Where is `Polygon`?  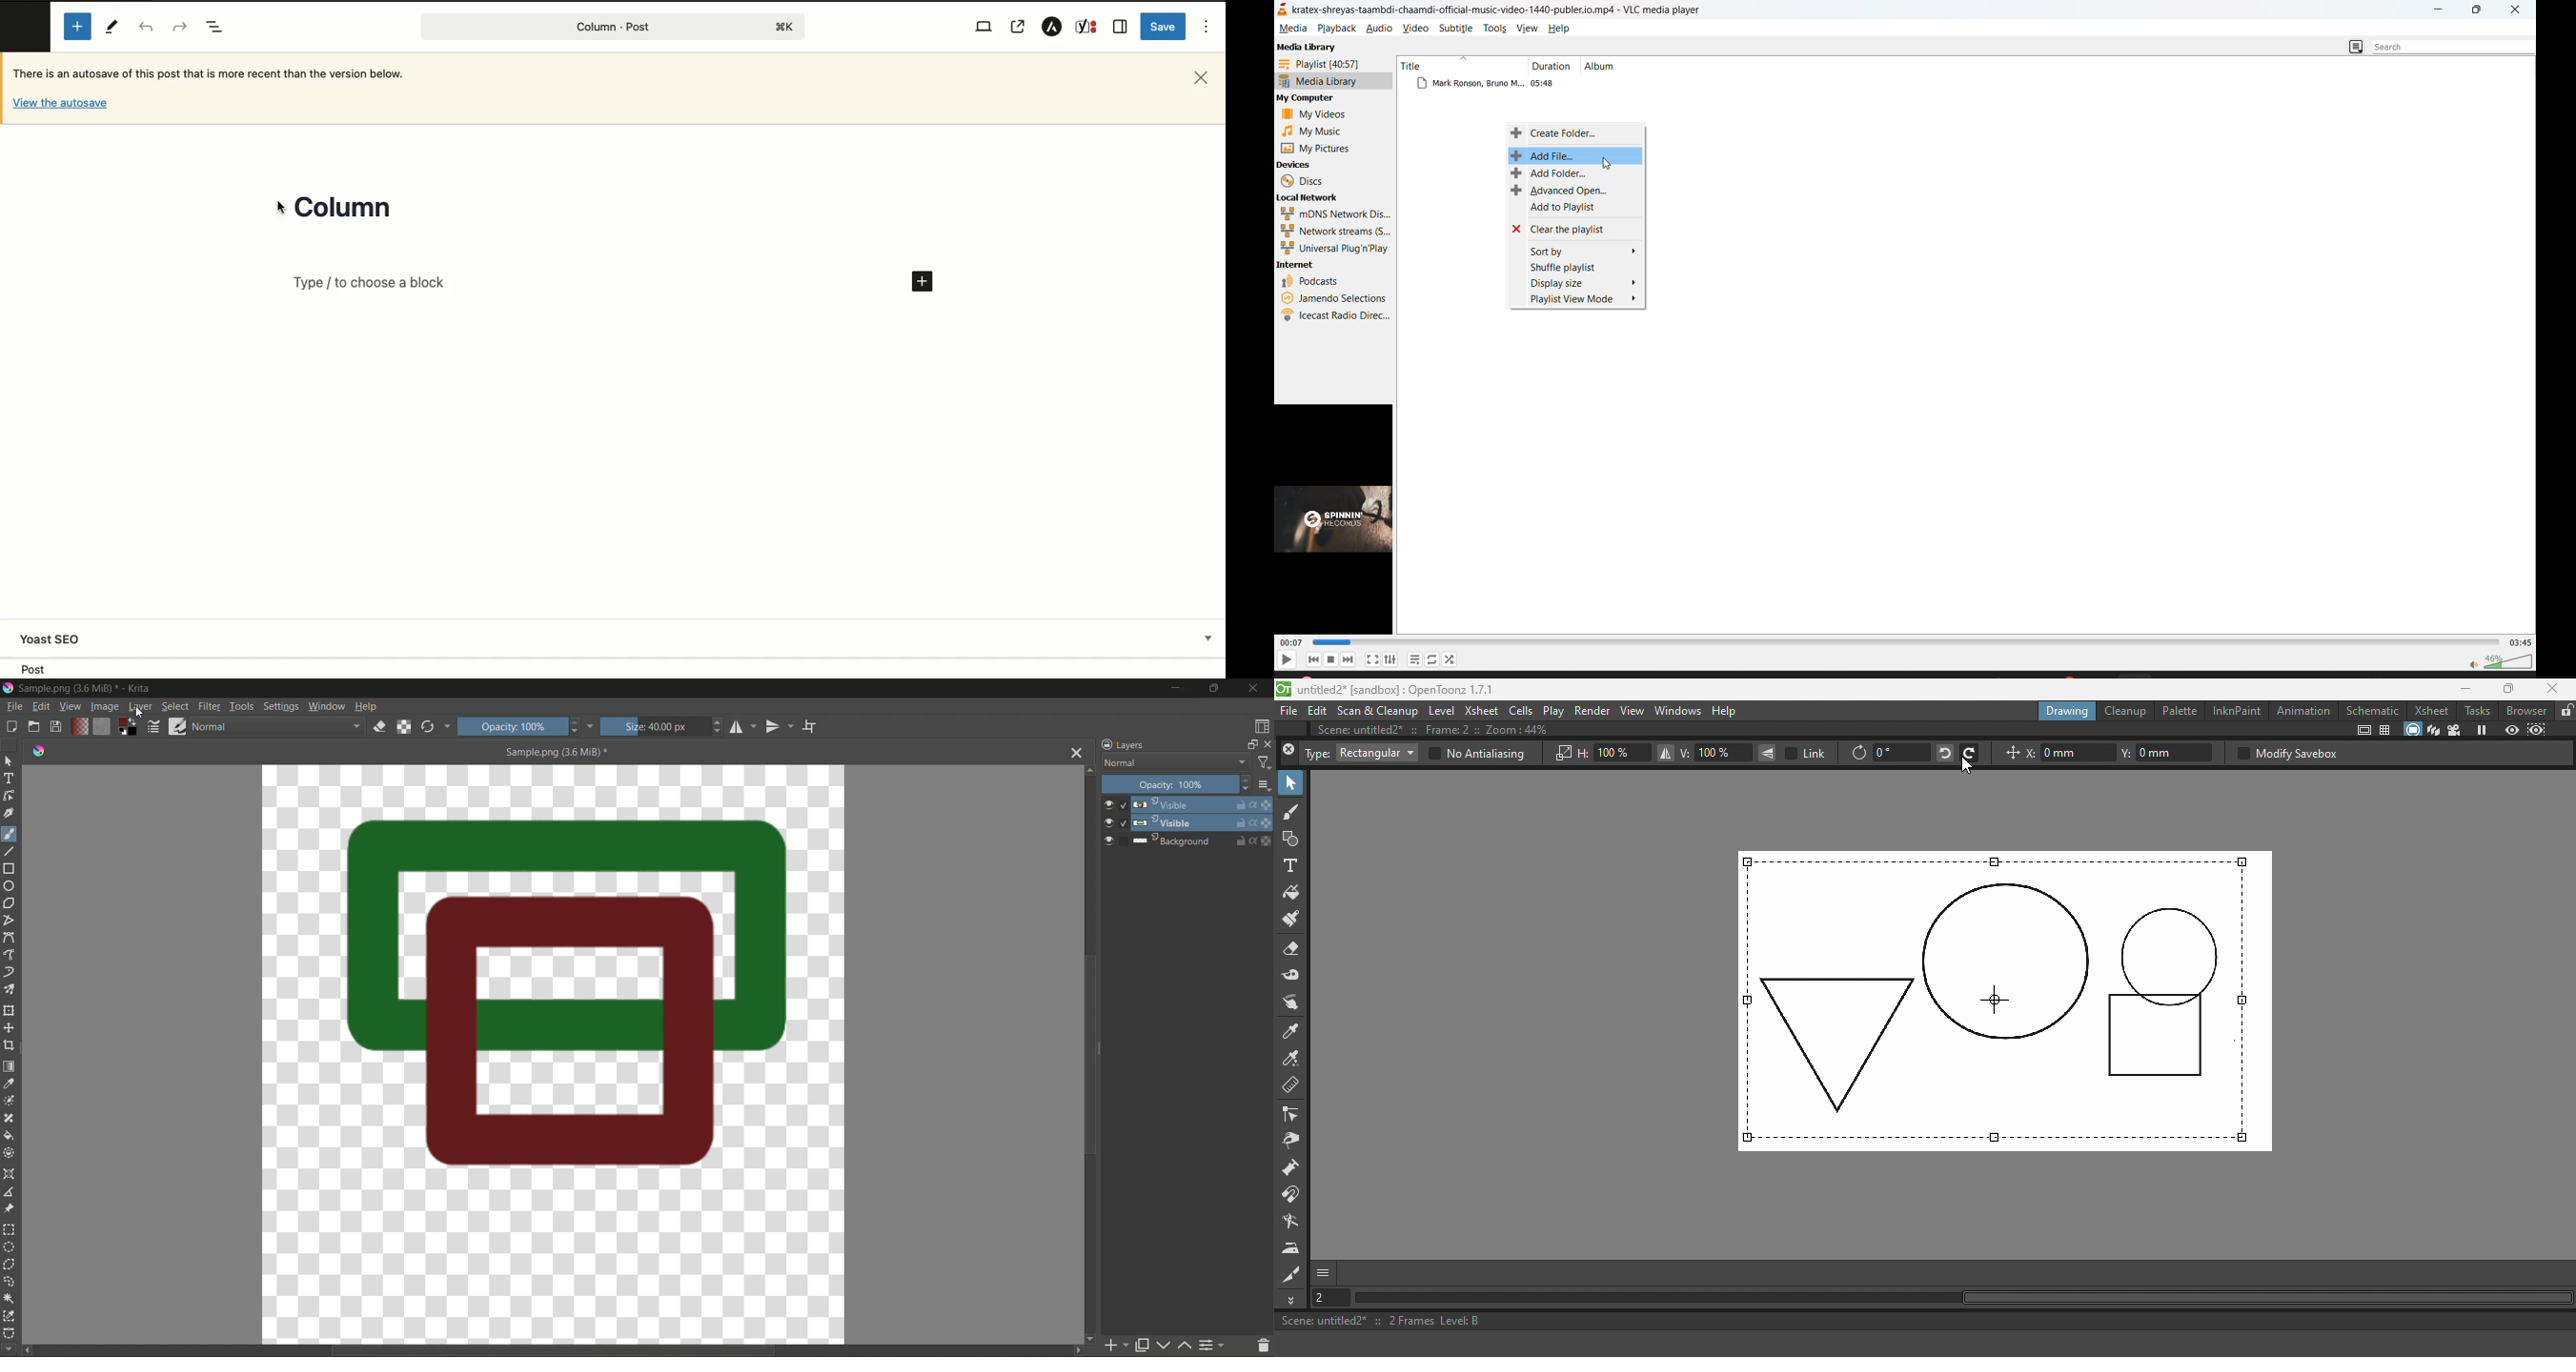
Polygon is located at coordinates (13, 904).